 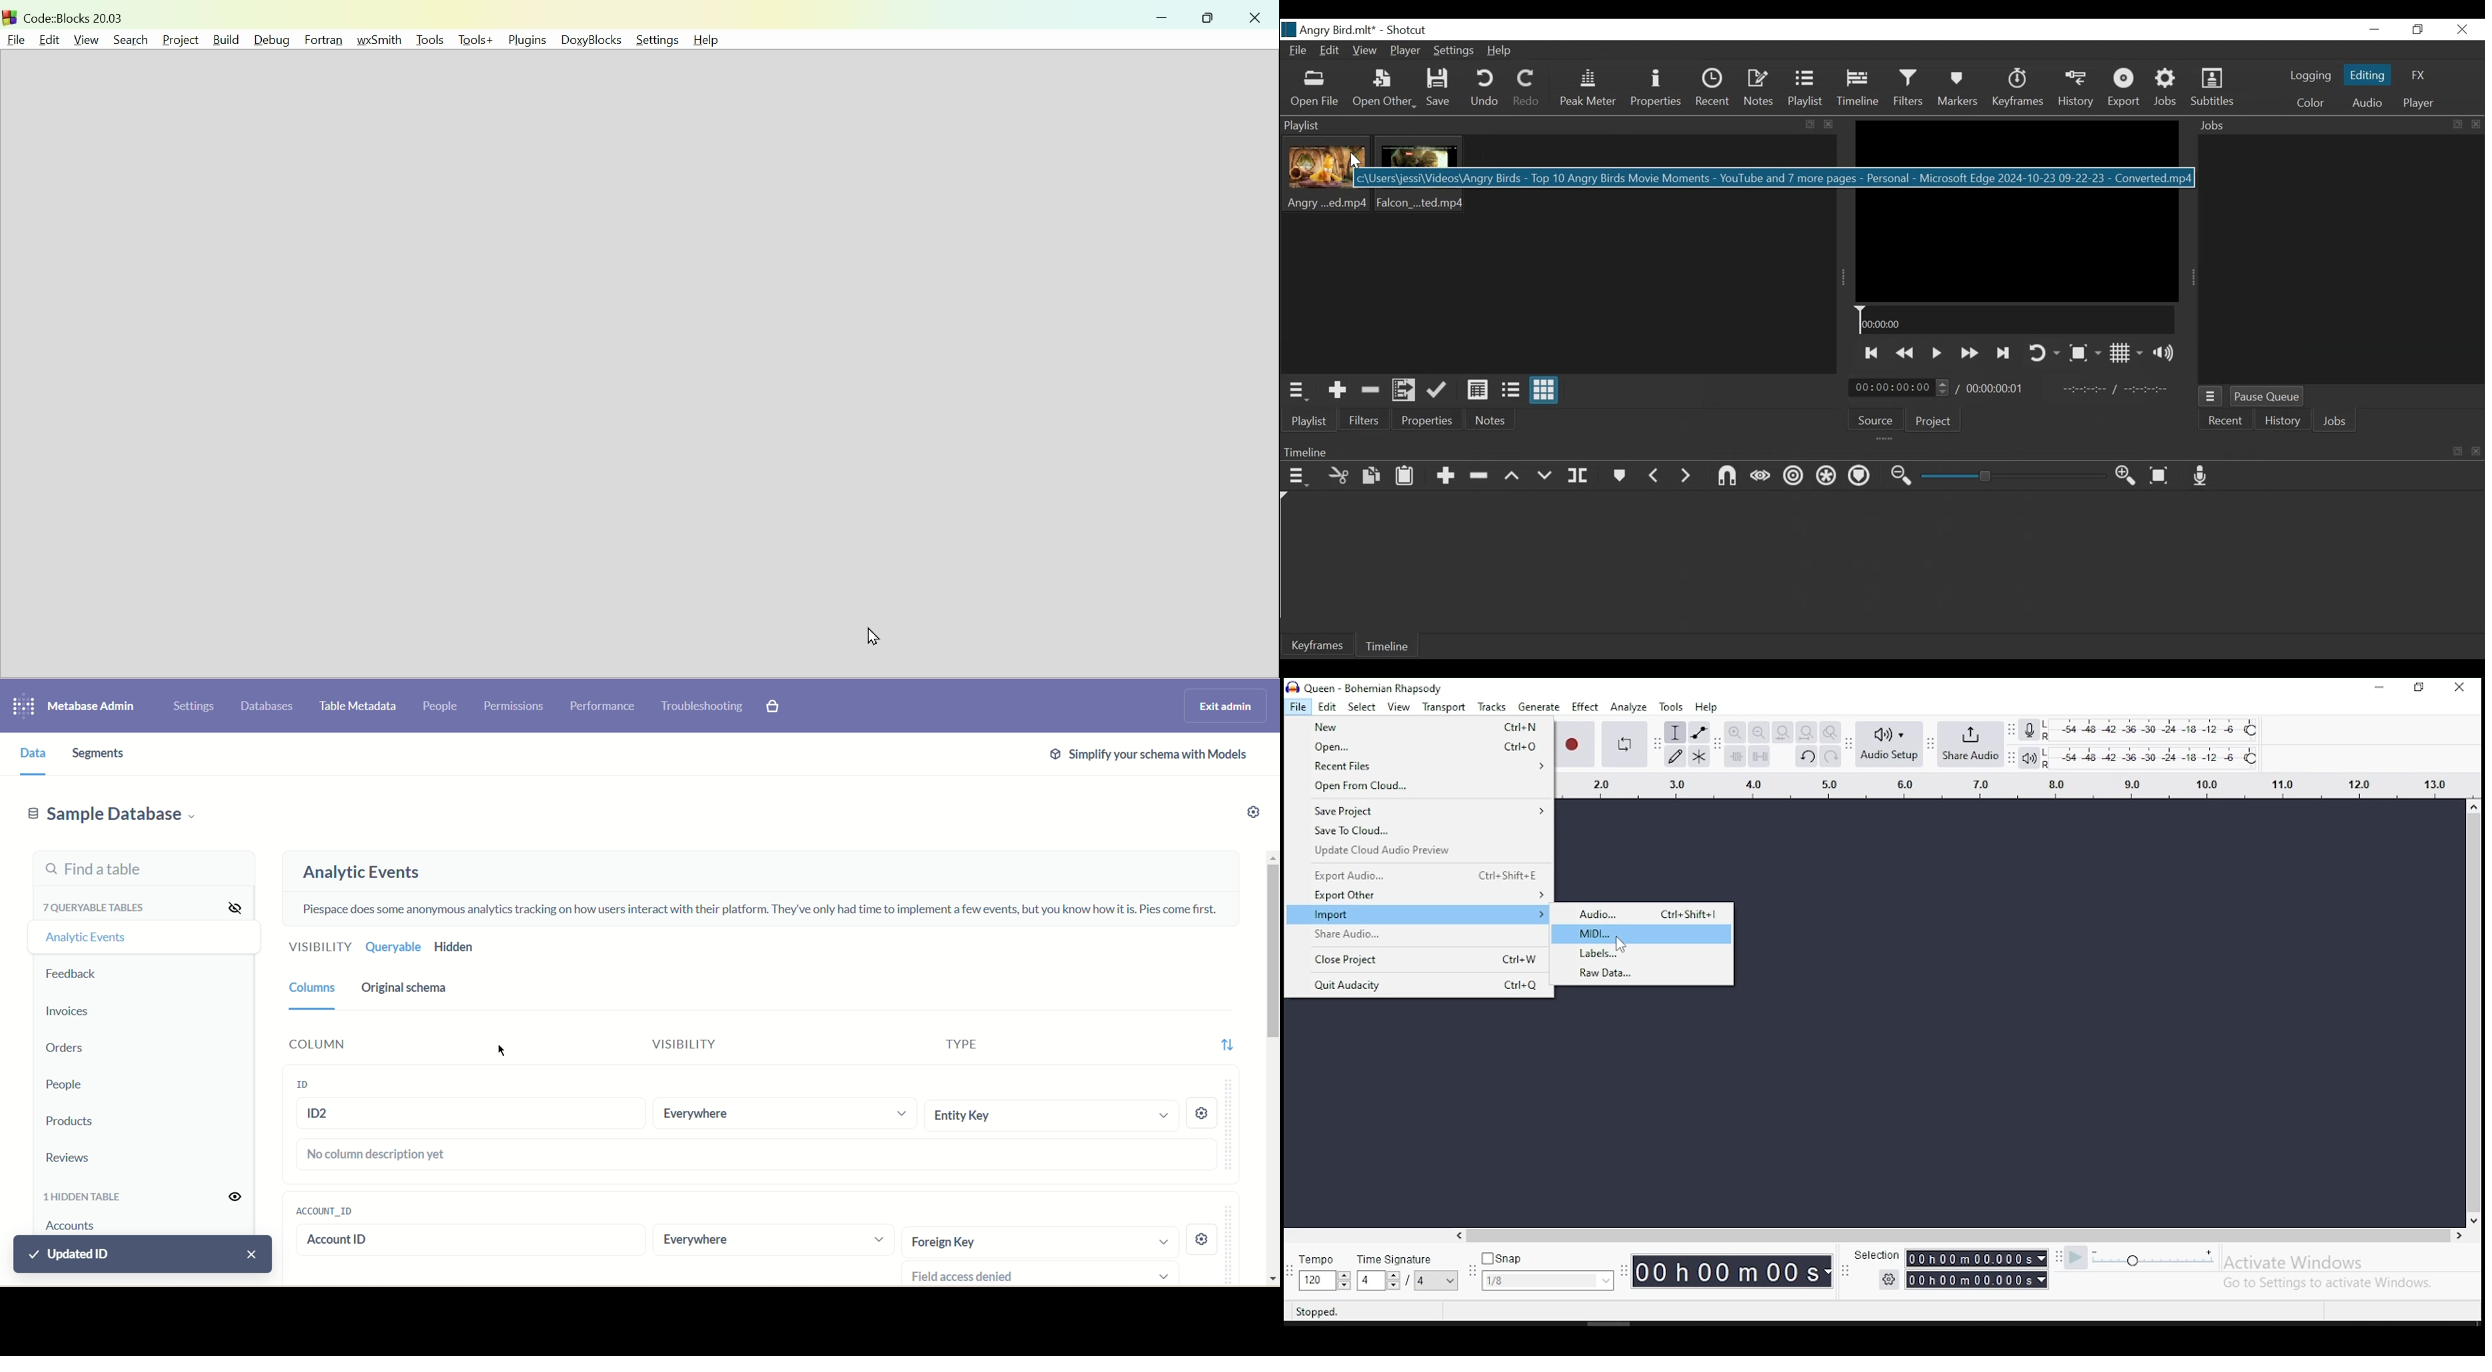 What do you see at coordinates (1686, 476) in the screenshot?
I see `Next Marker` at bounding box center [1686, 476].